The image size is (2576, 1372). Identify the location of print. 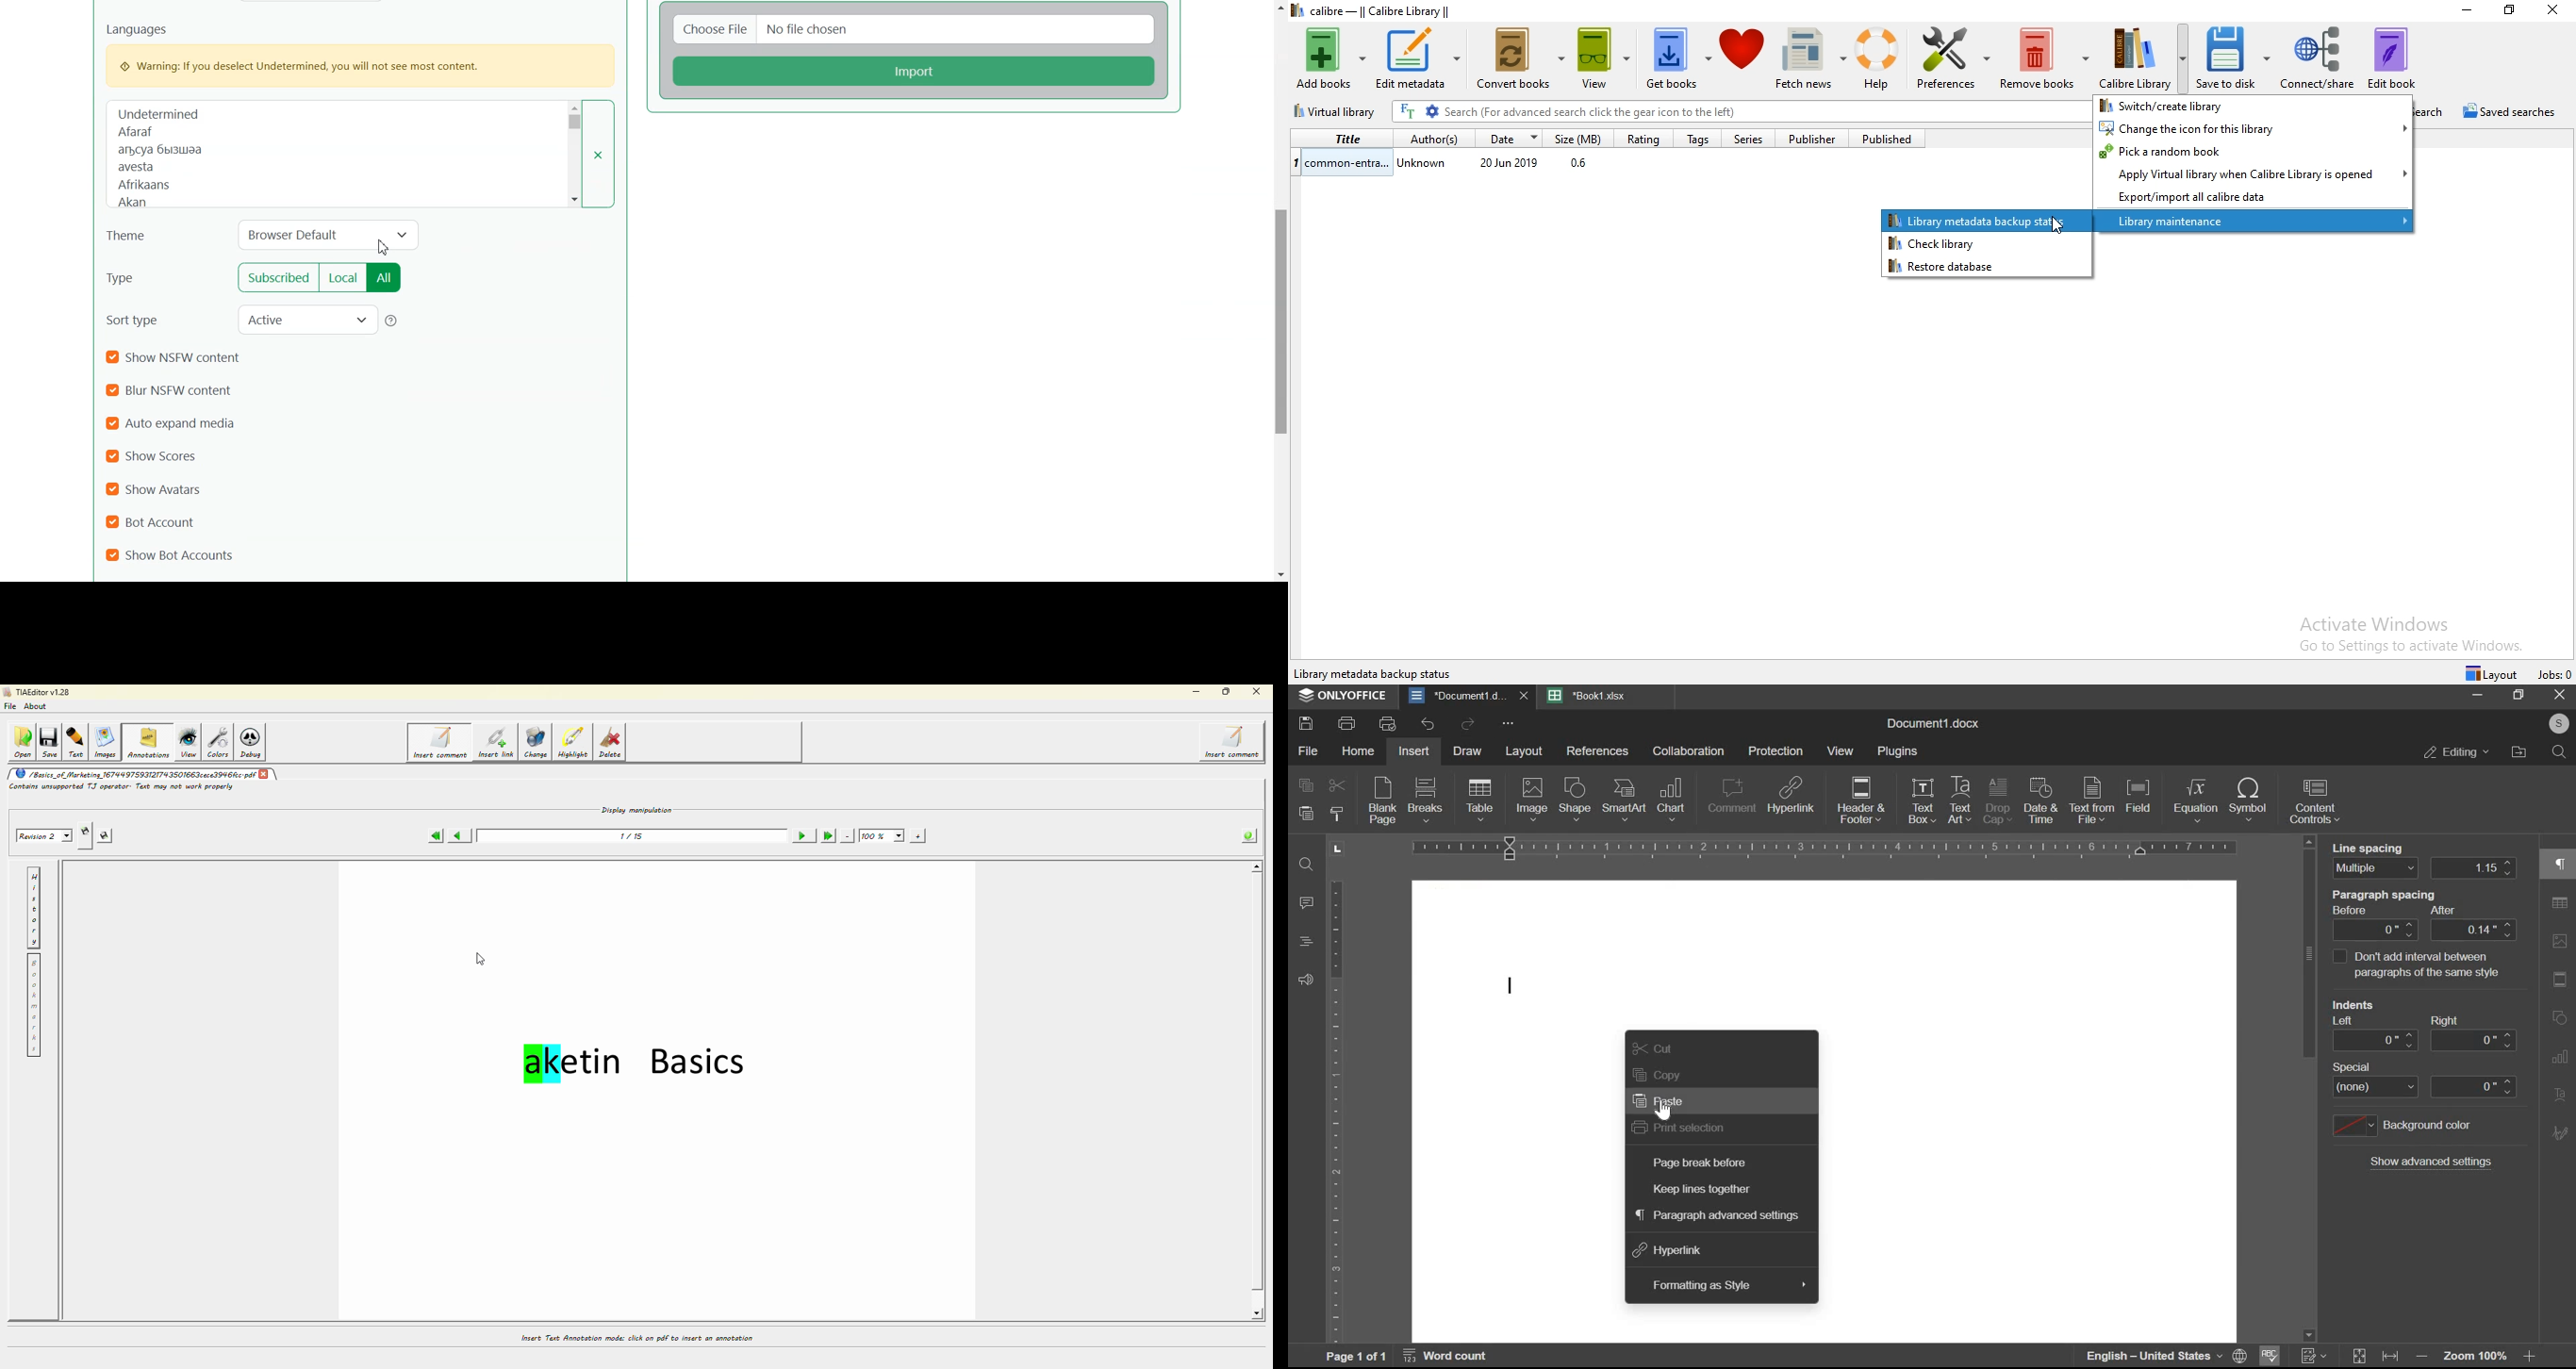
(1347, 724).